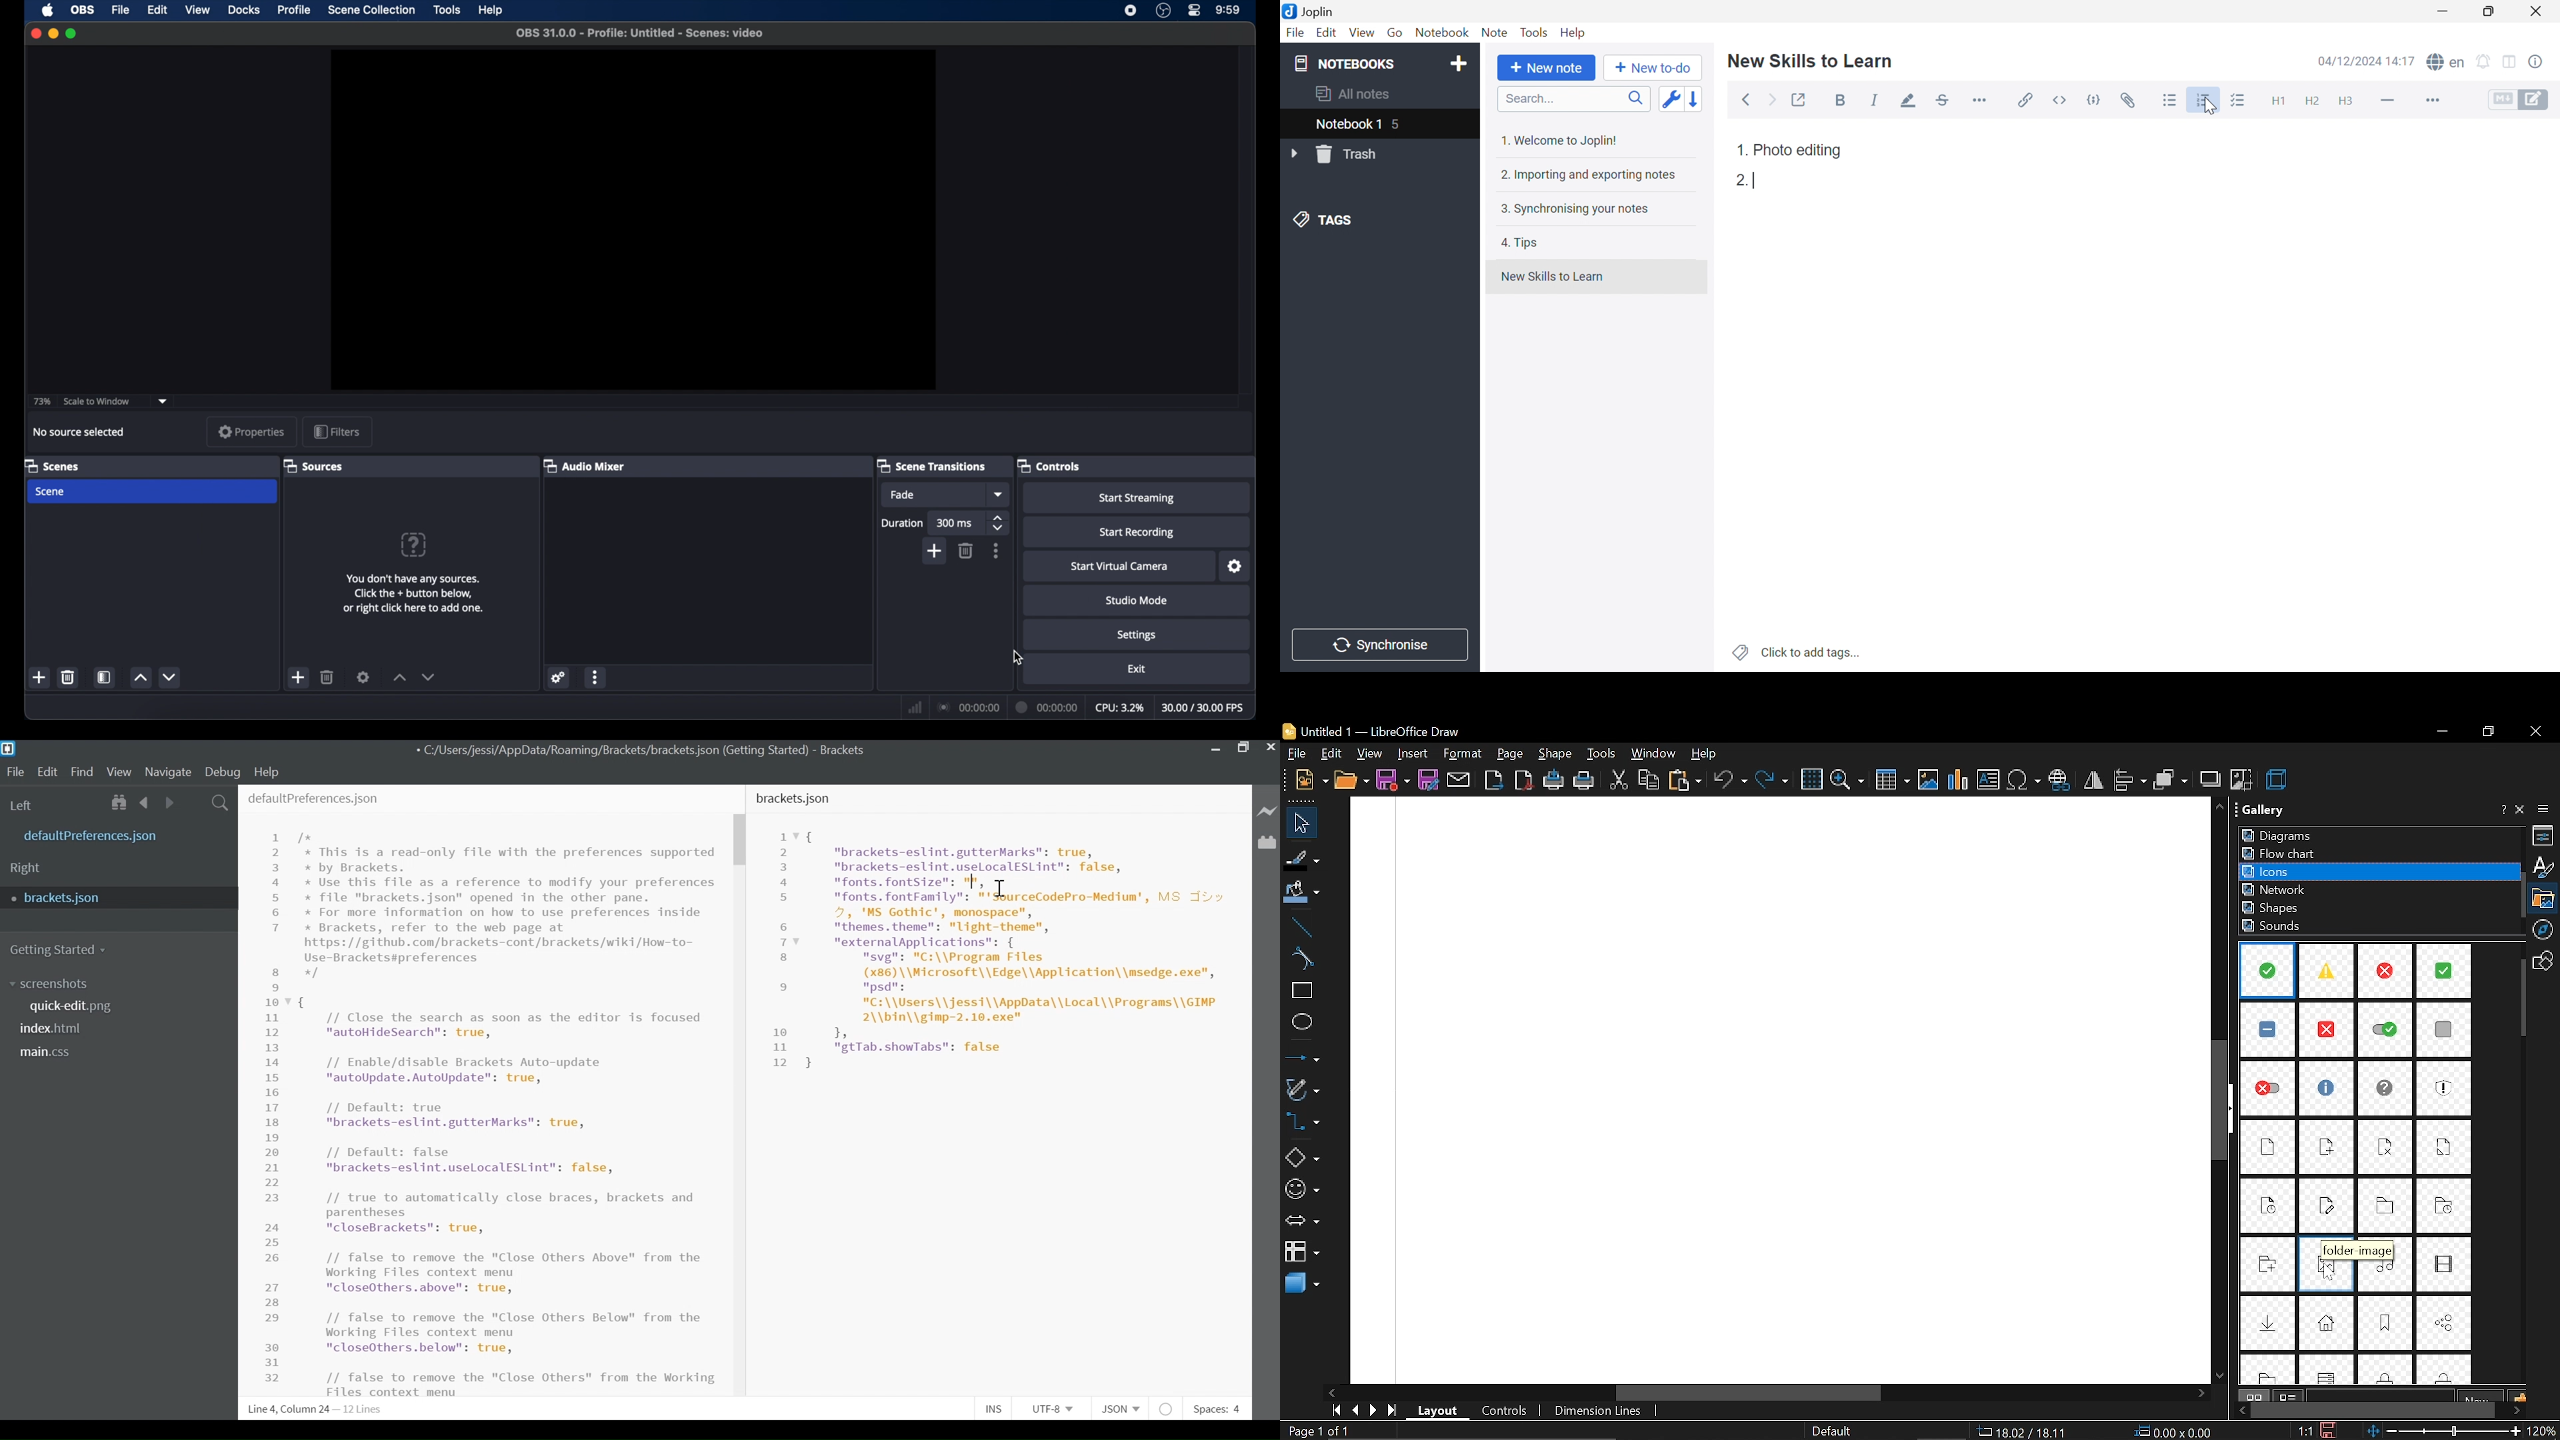  I want to click on 300 ms, so click(955, 524).